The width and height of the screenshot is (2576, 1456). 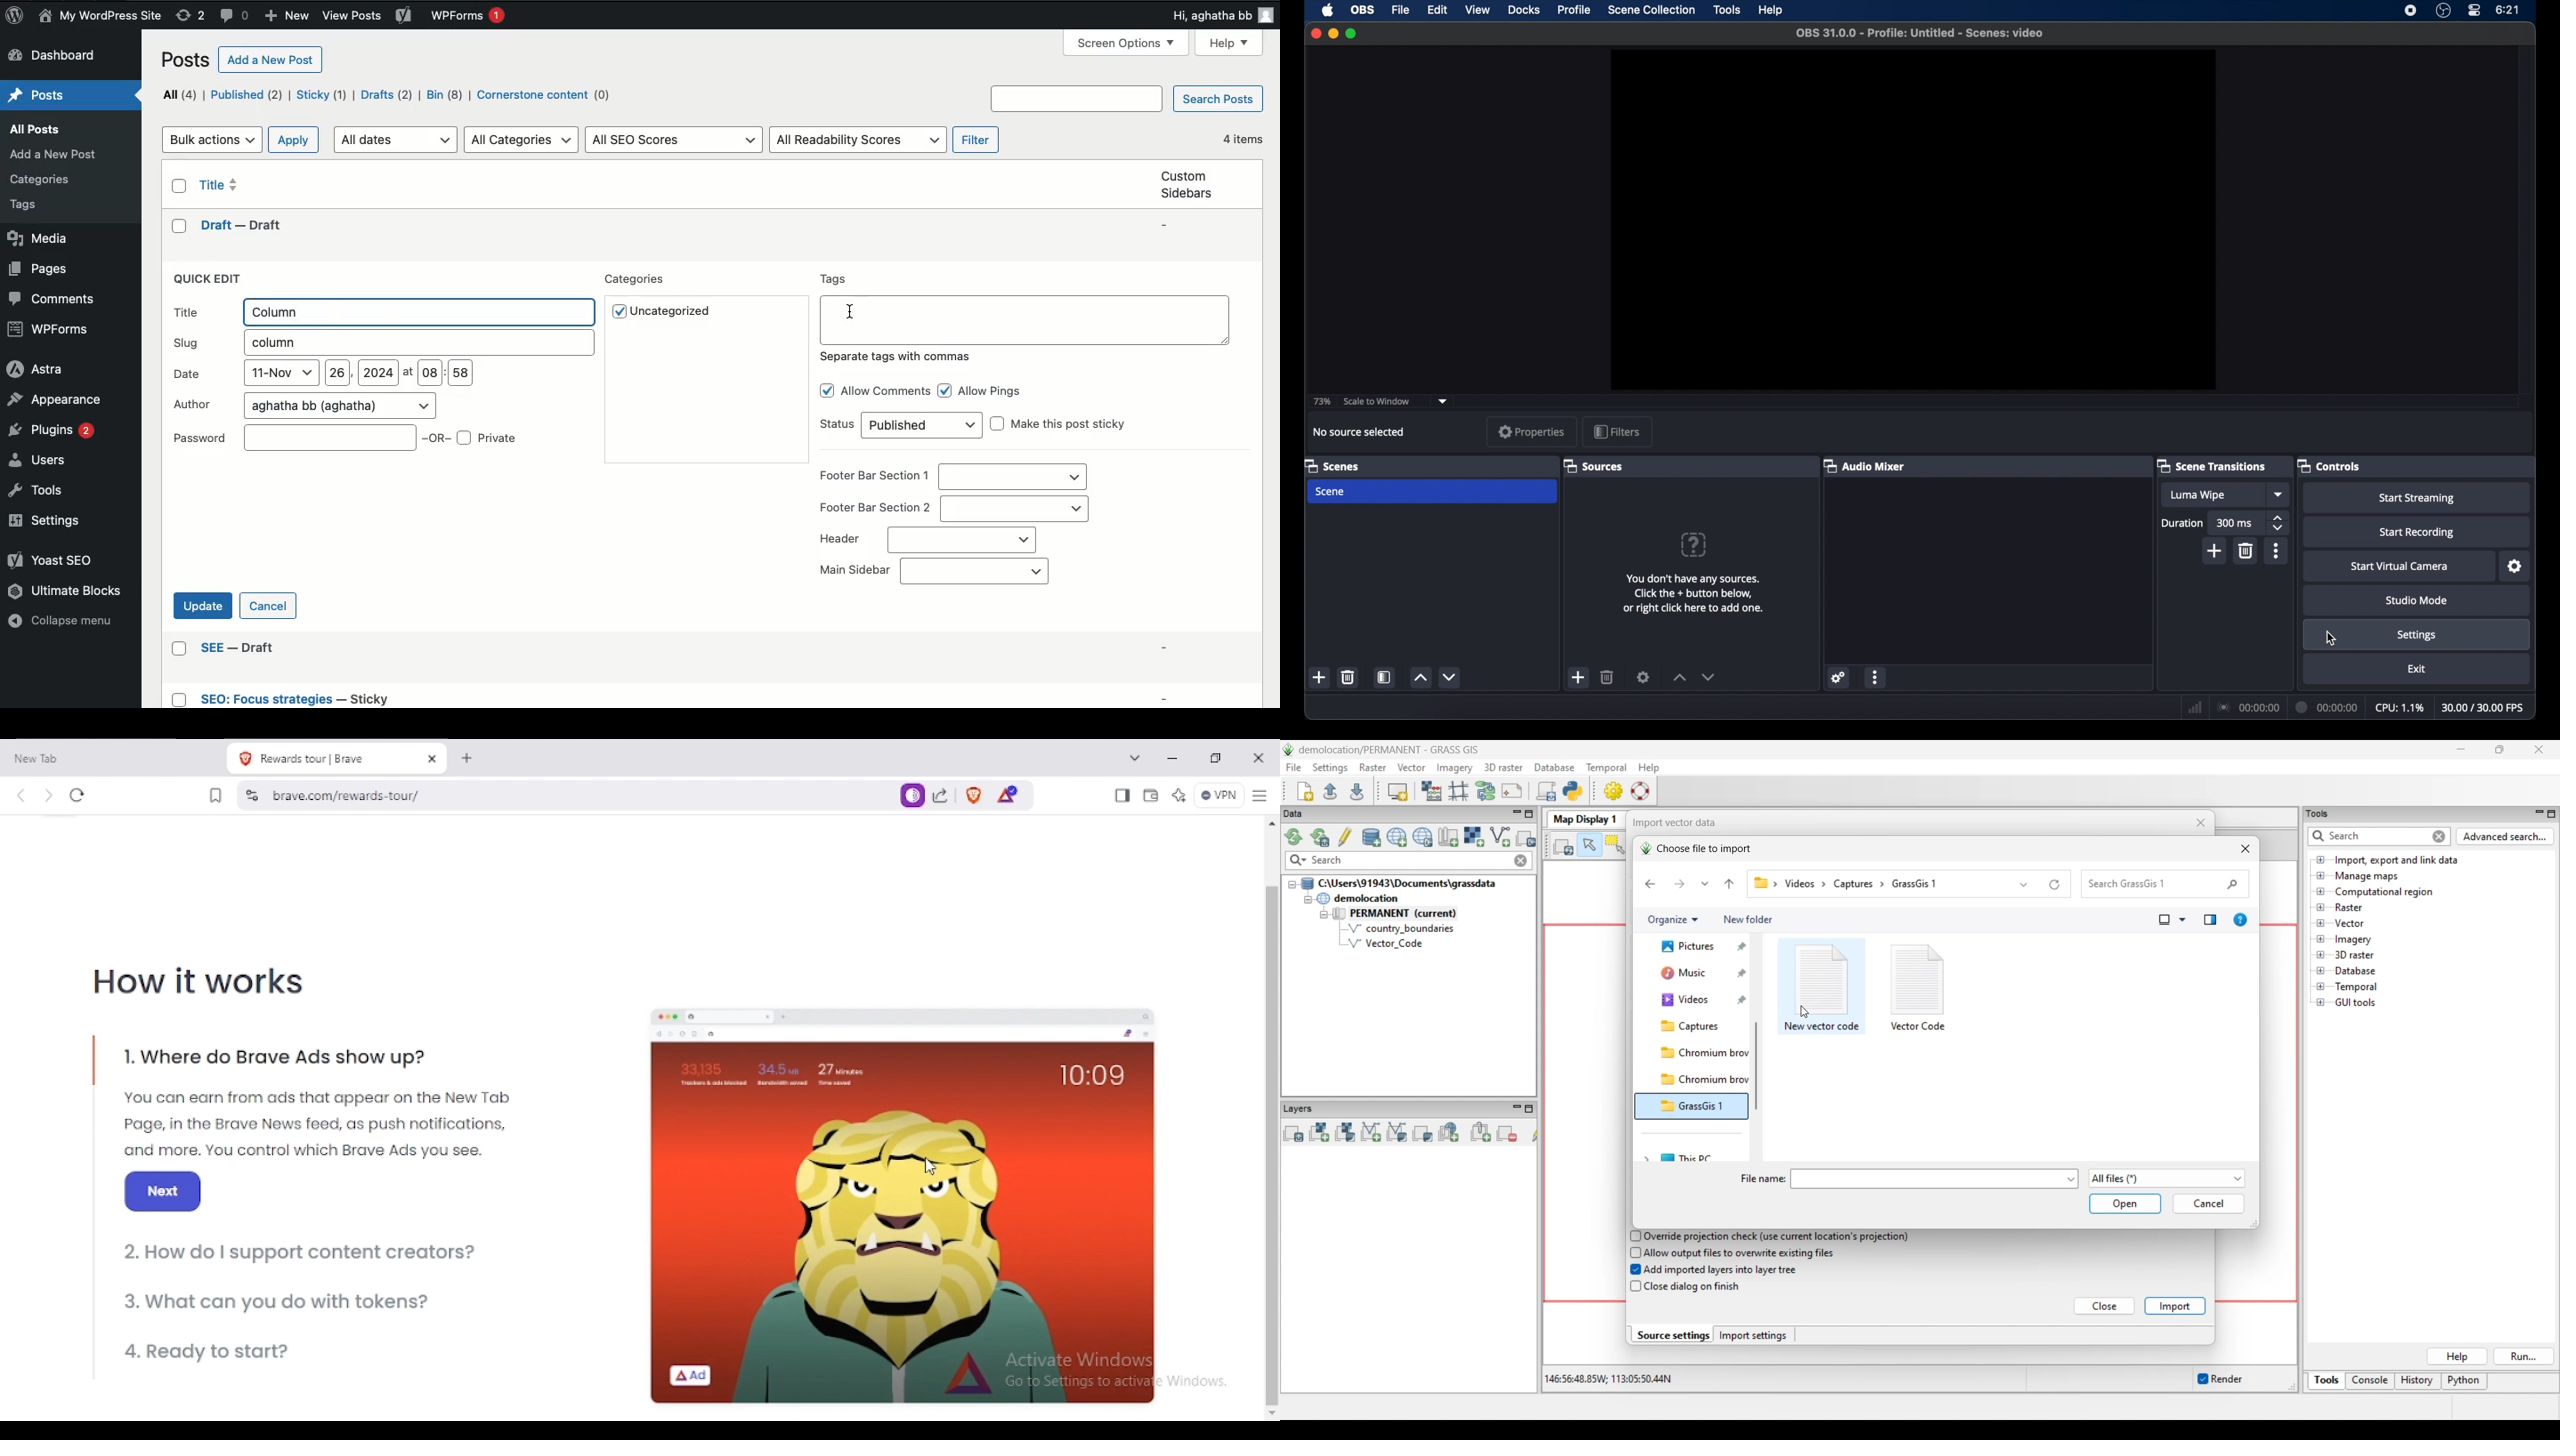 I want to click on delete, so click(x=1347, y=677).